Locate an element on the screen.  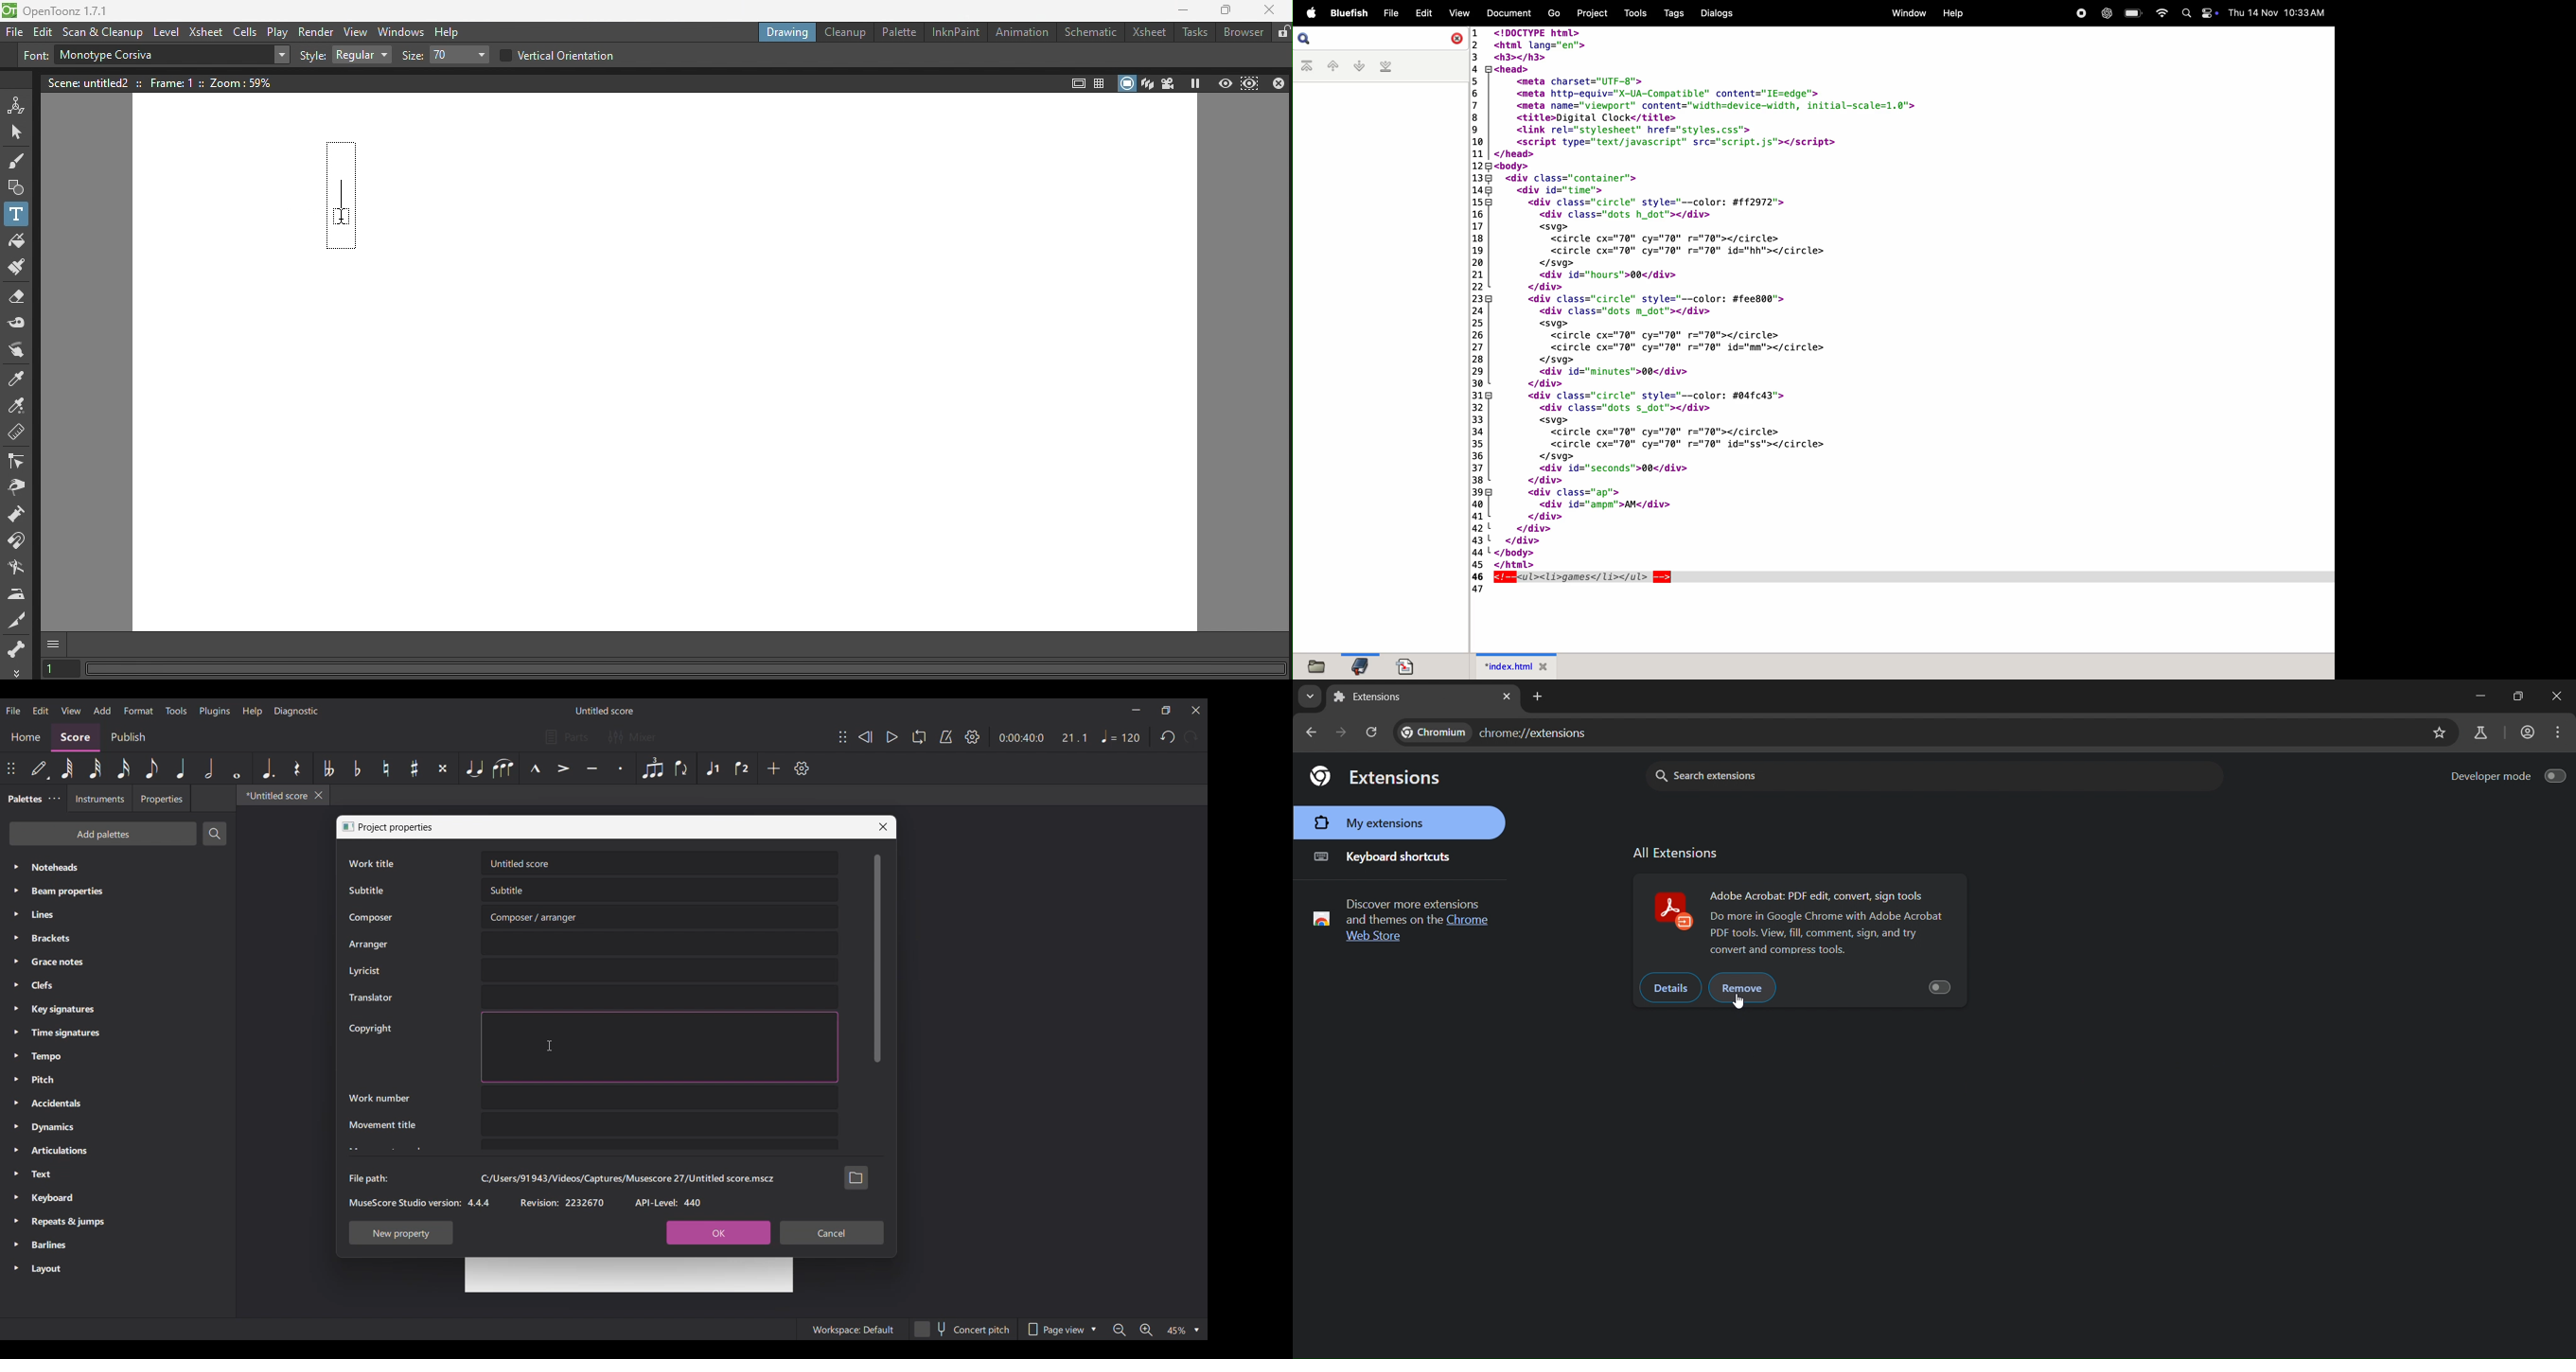
Properties is located at coordinates (161, 798).